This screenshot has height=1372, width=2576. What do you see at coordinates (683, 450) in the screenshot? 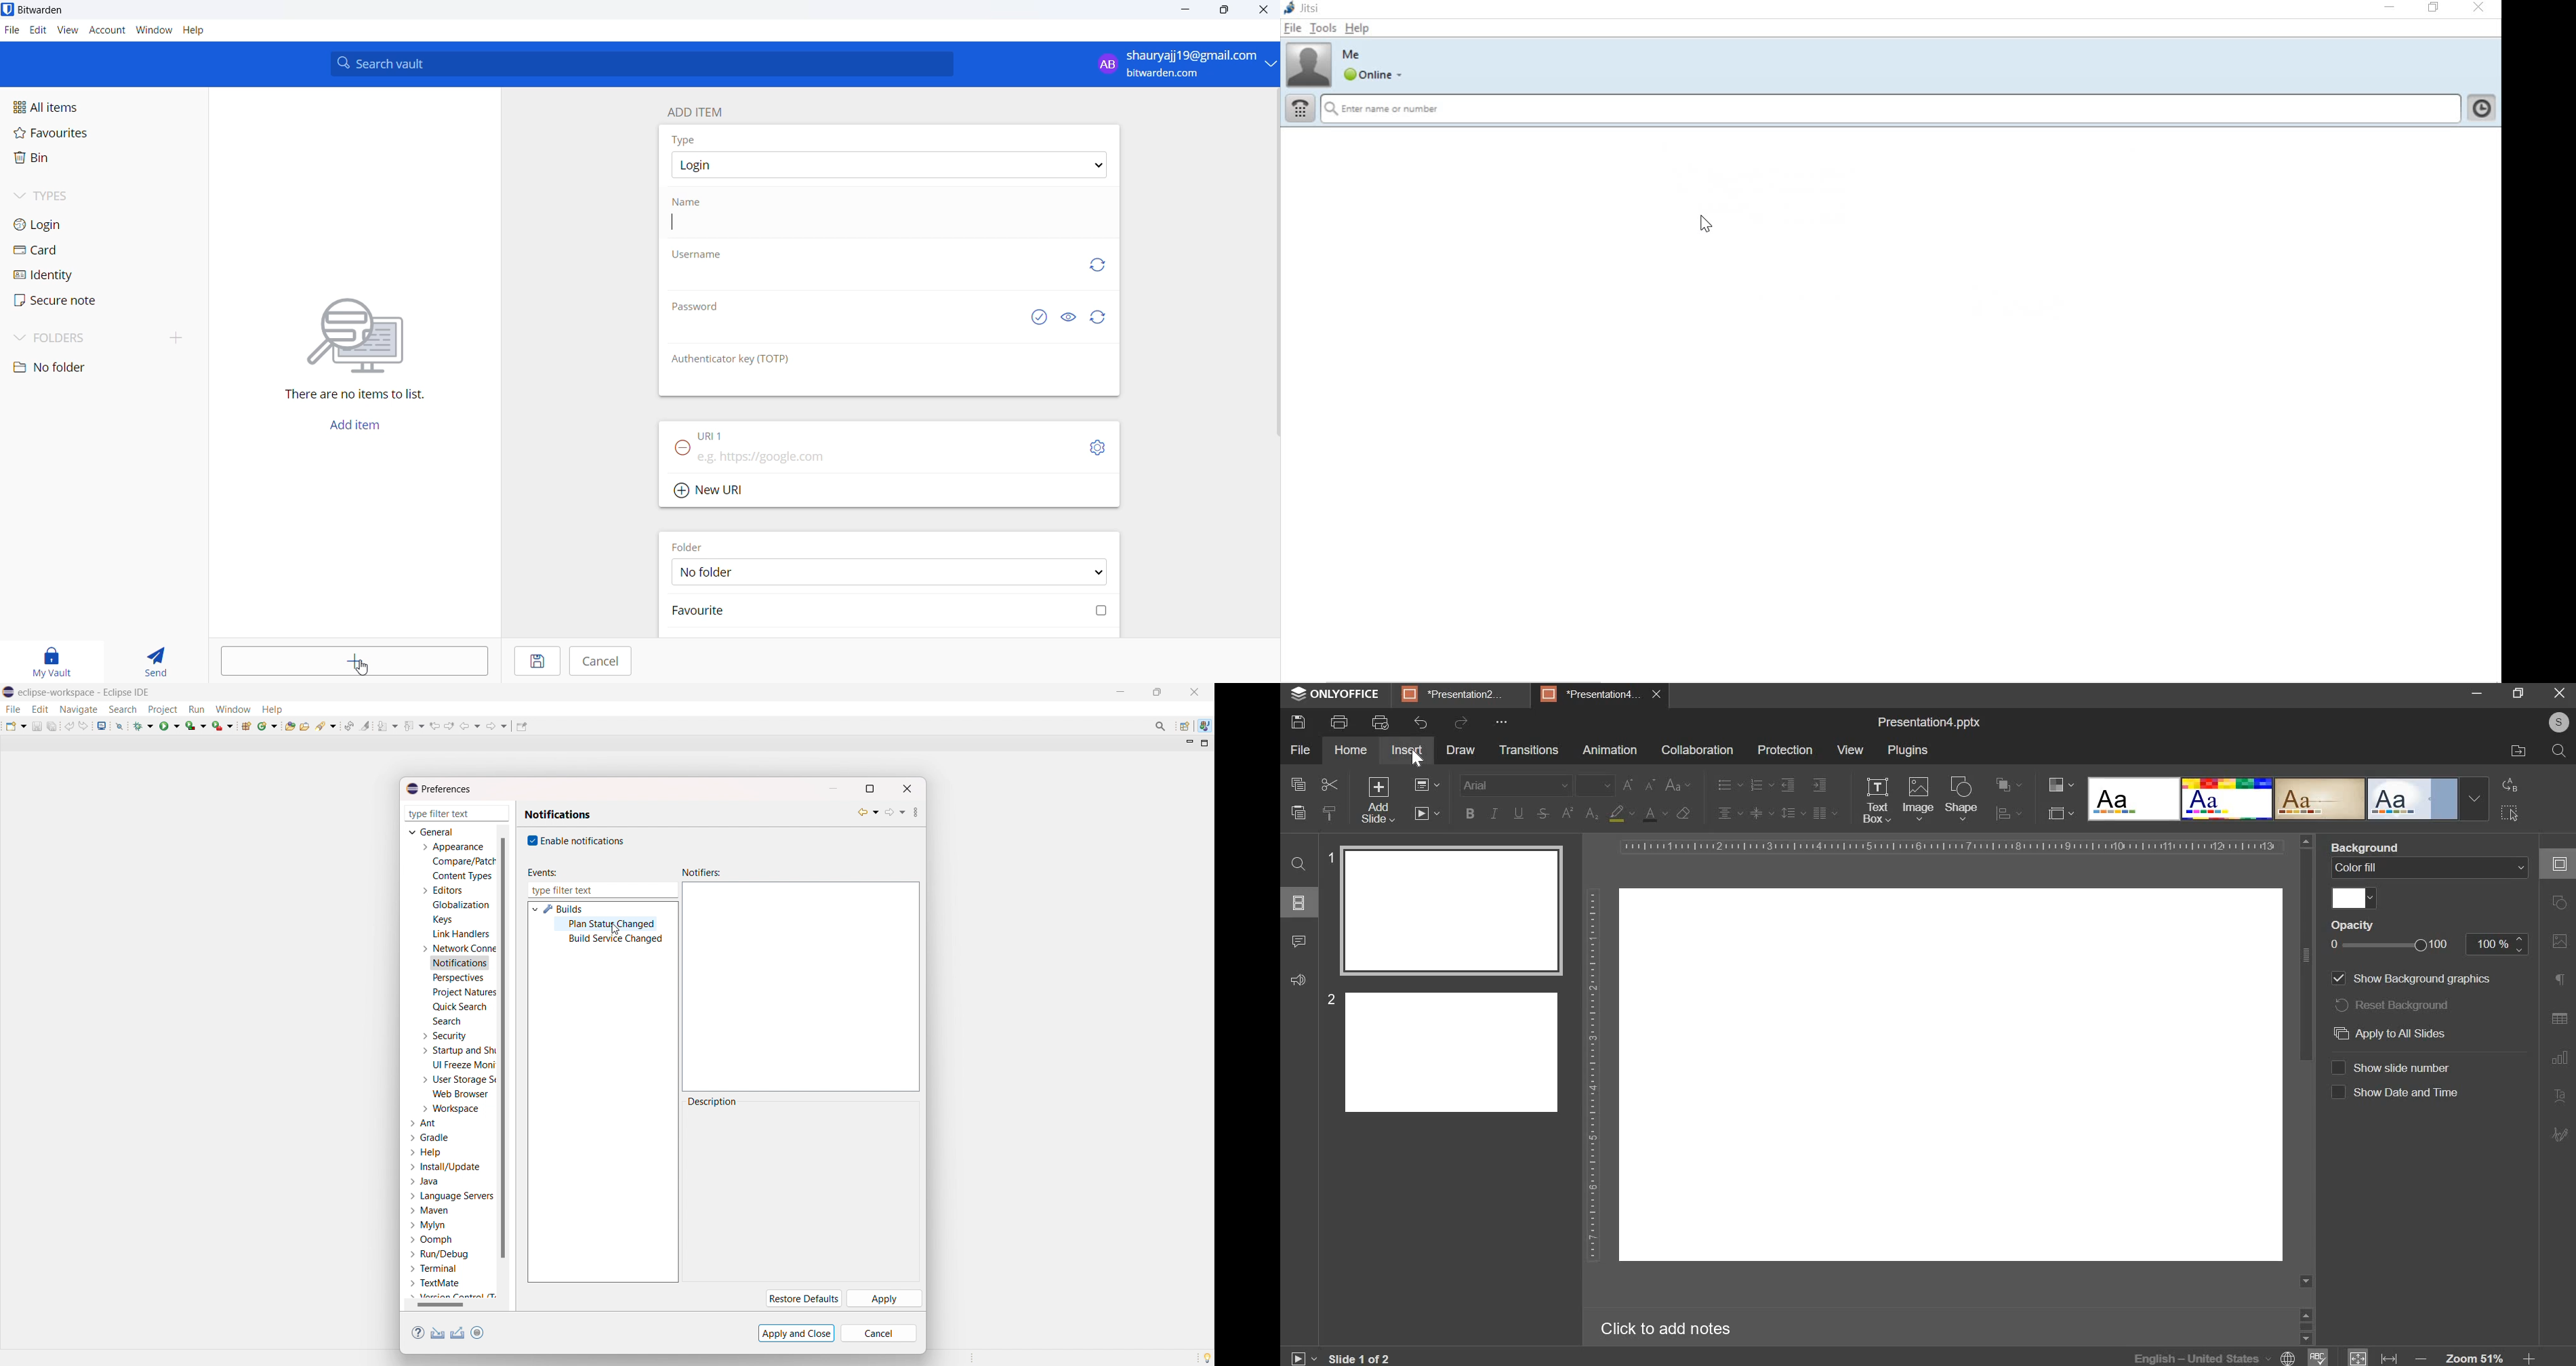
I see `remove URL` at bounding box center [683, 450].